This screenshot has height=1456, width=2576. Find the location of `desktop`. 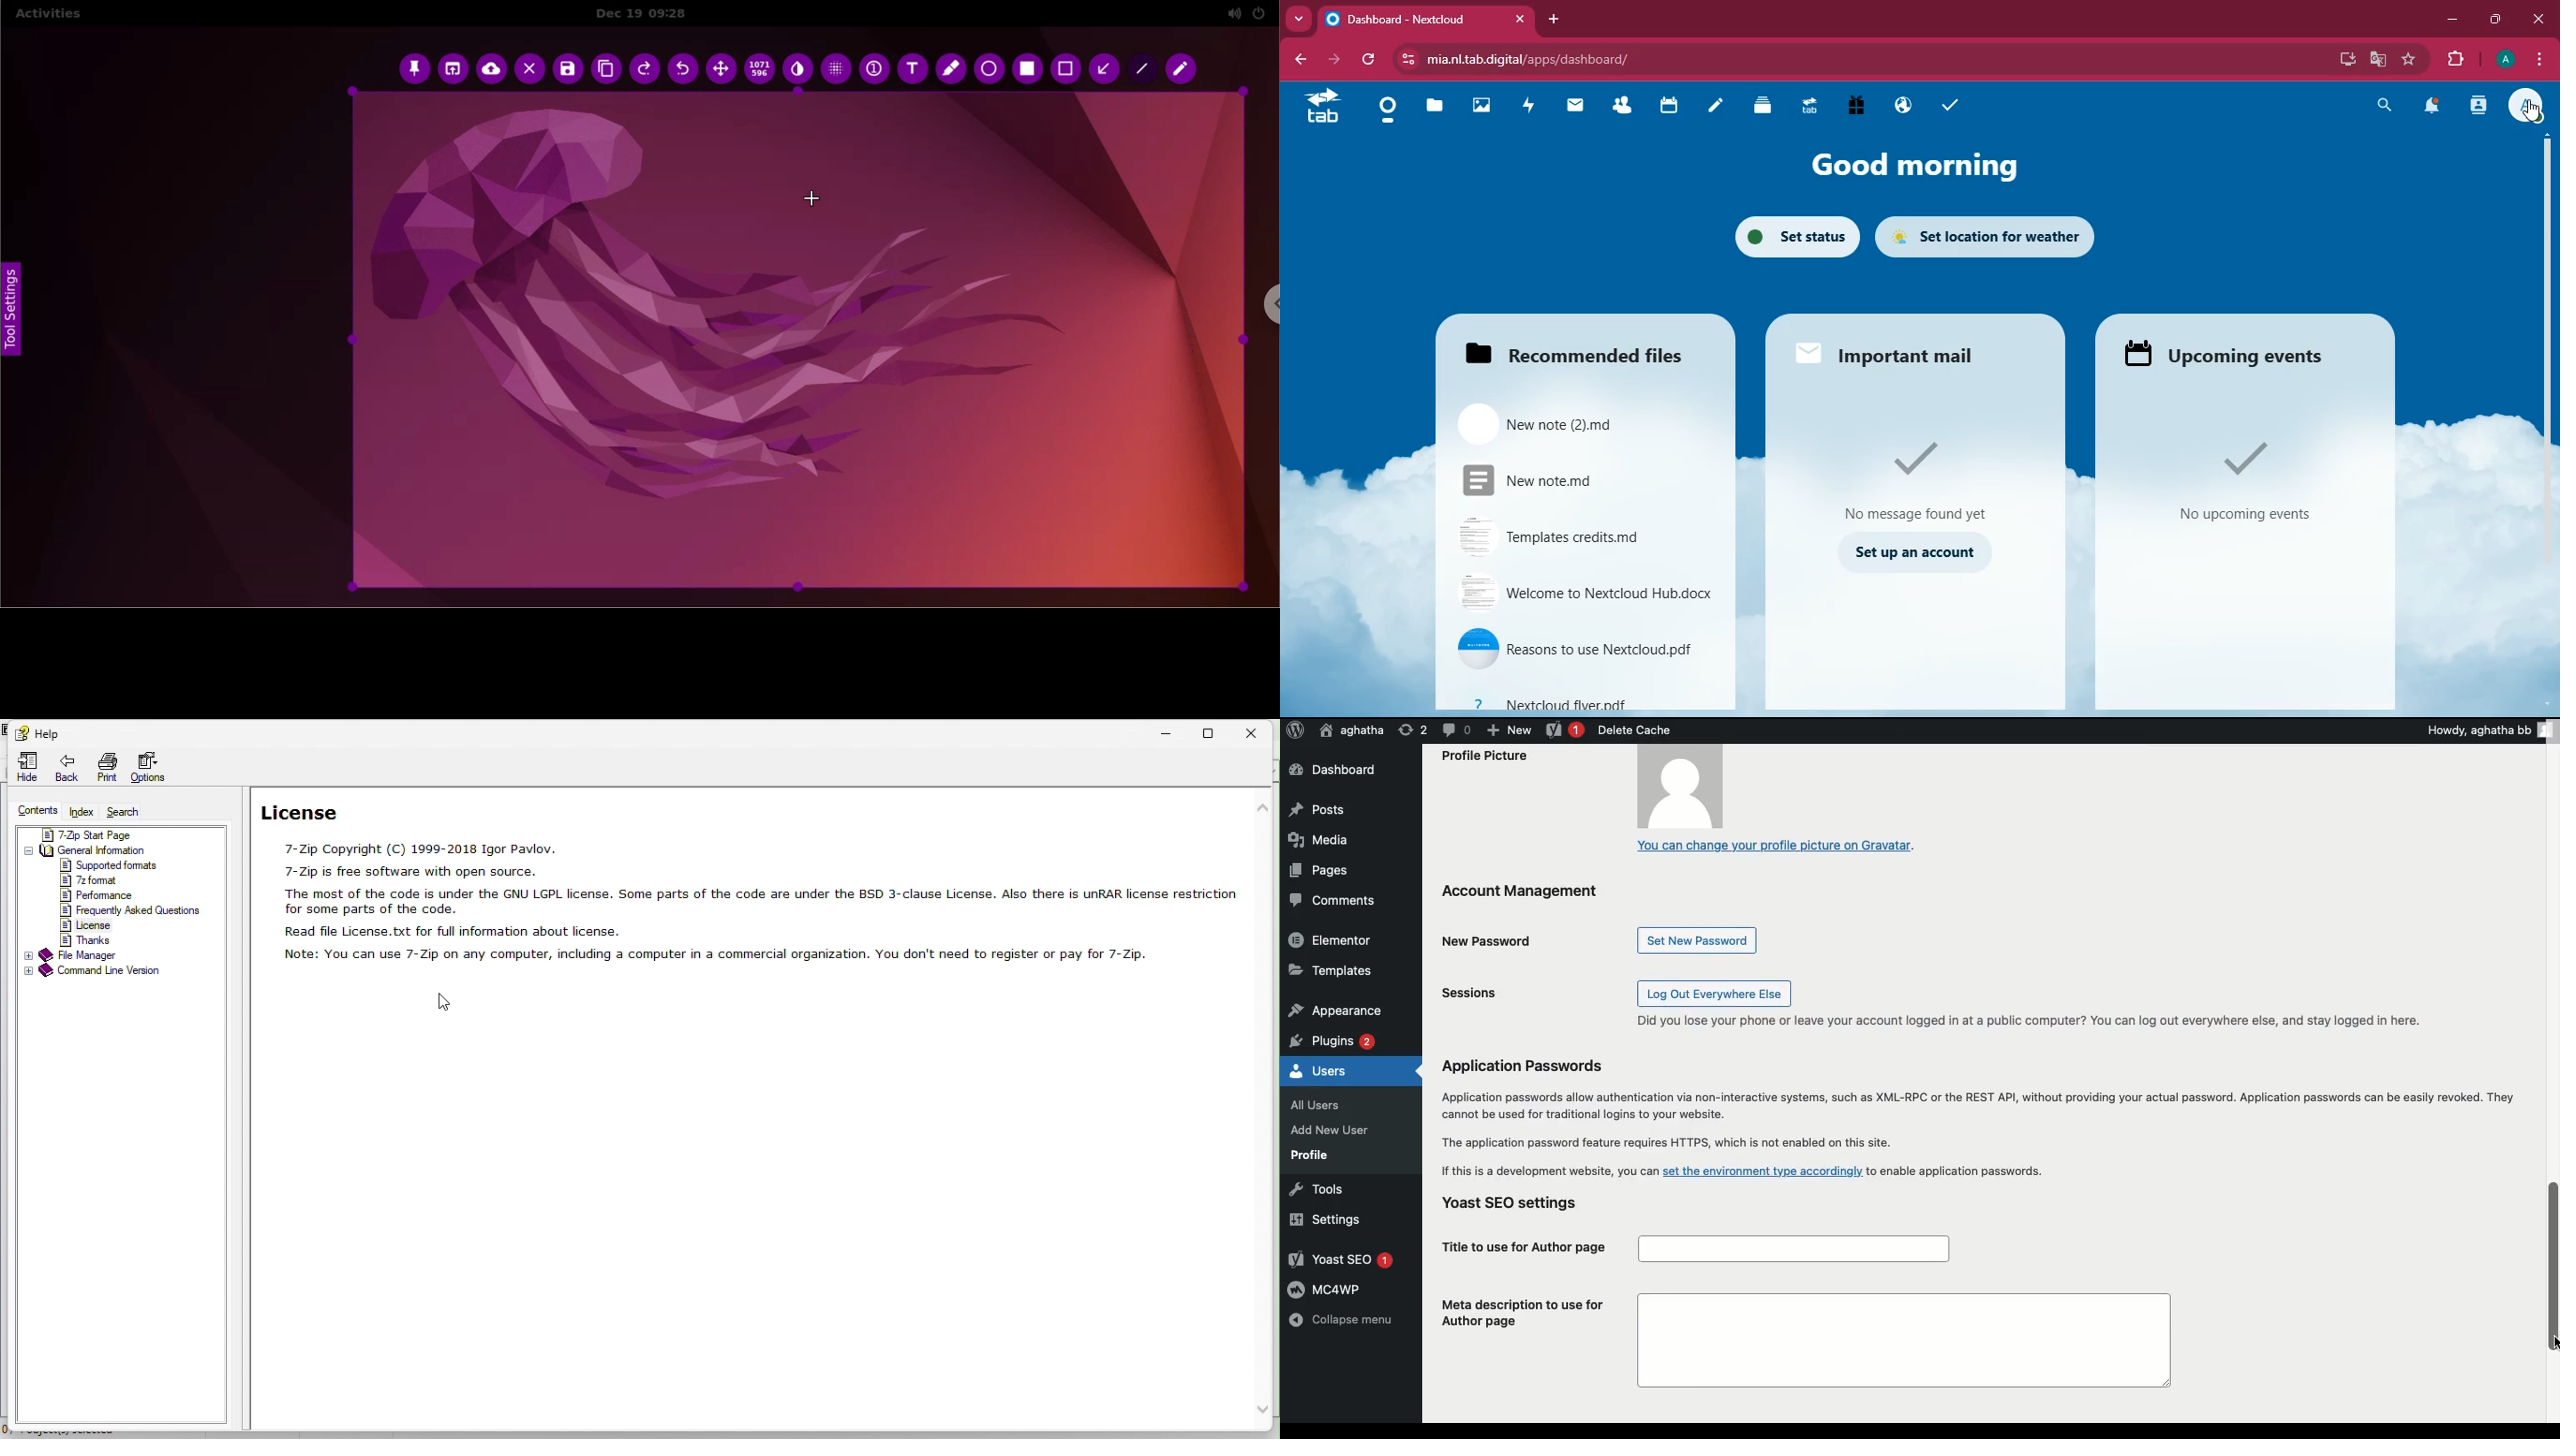

desktop is located at coordinates (2337, 57).